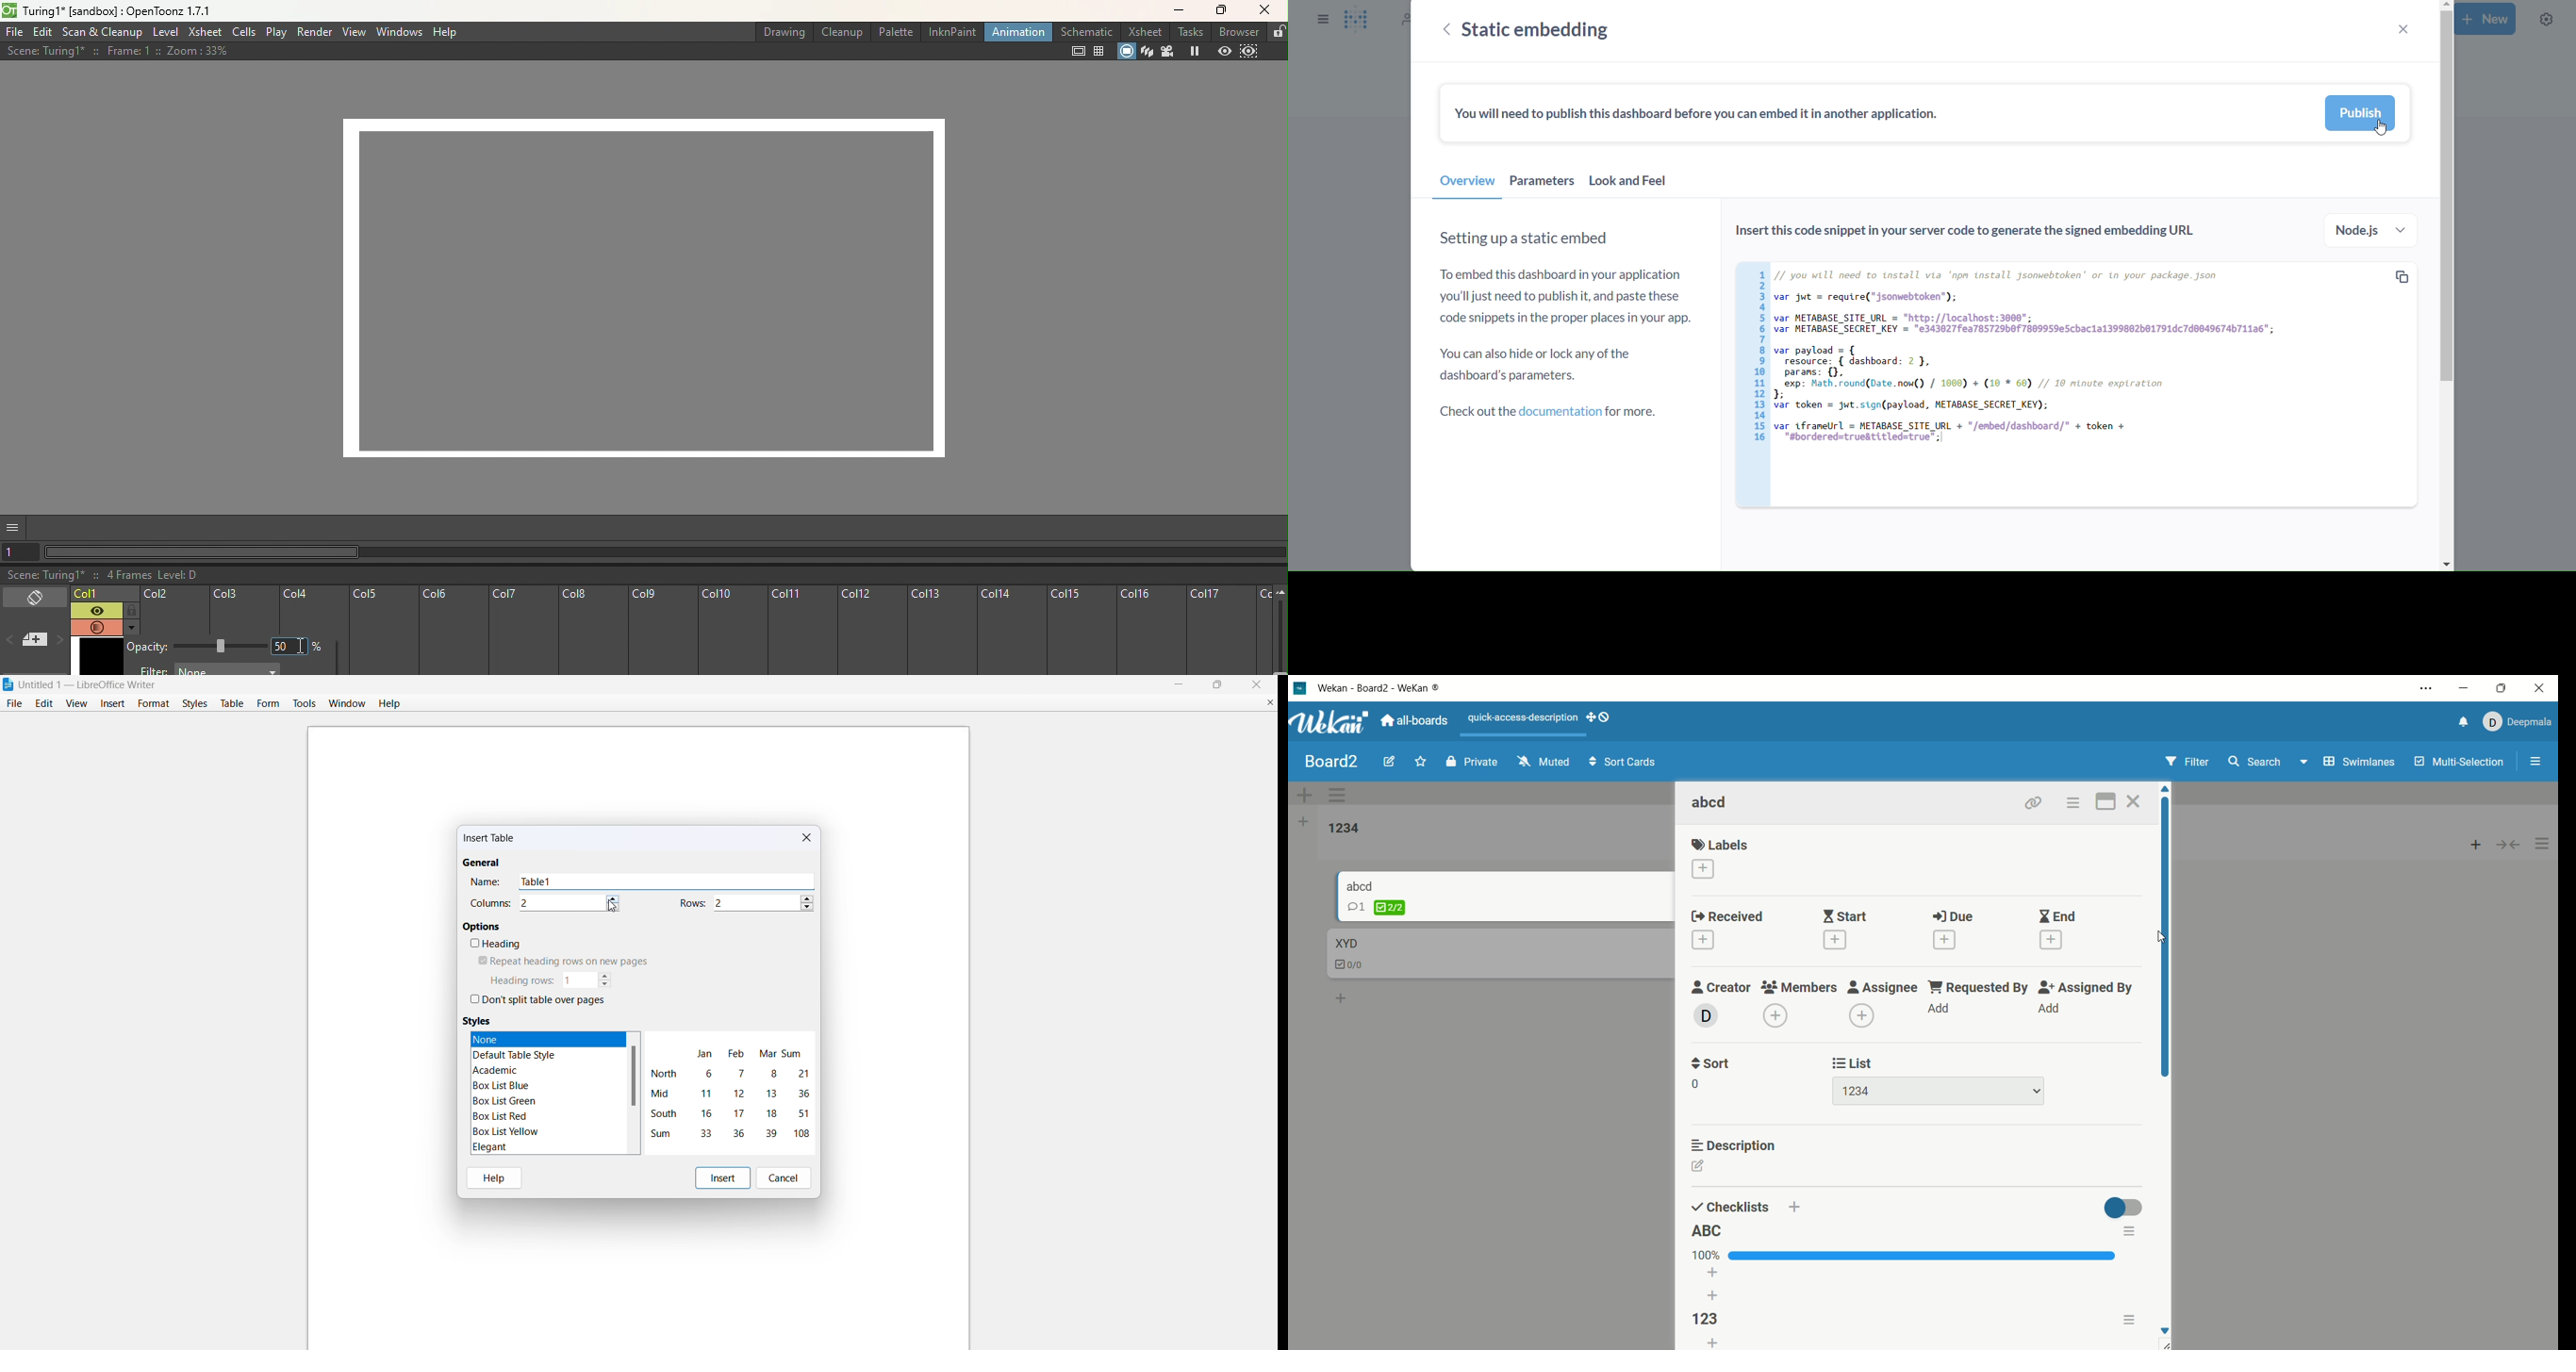 The width and height of the screenshot is (2576, 1372). What do you see at coordinates (2444, 286) in the screenshot?
I see `vertical scroll bar` at bounding box center [2444, 286].